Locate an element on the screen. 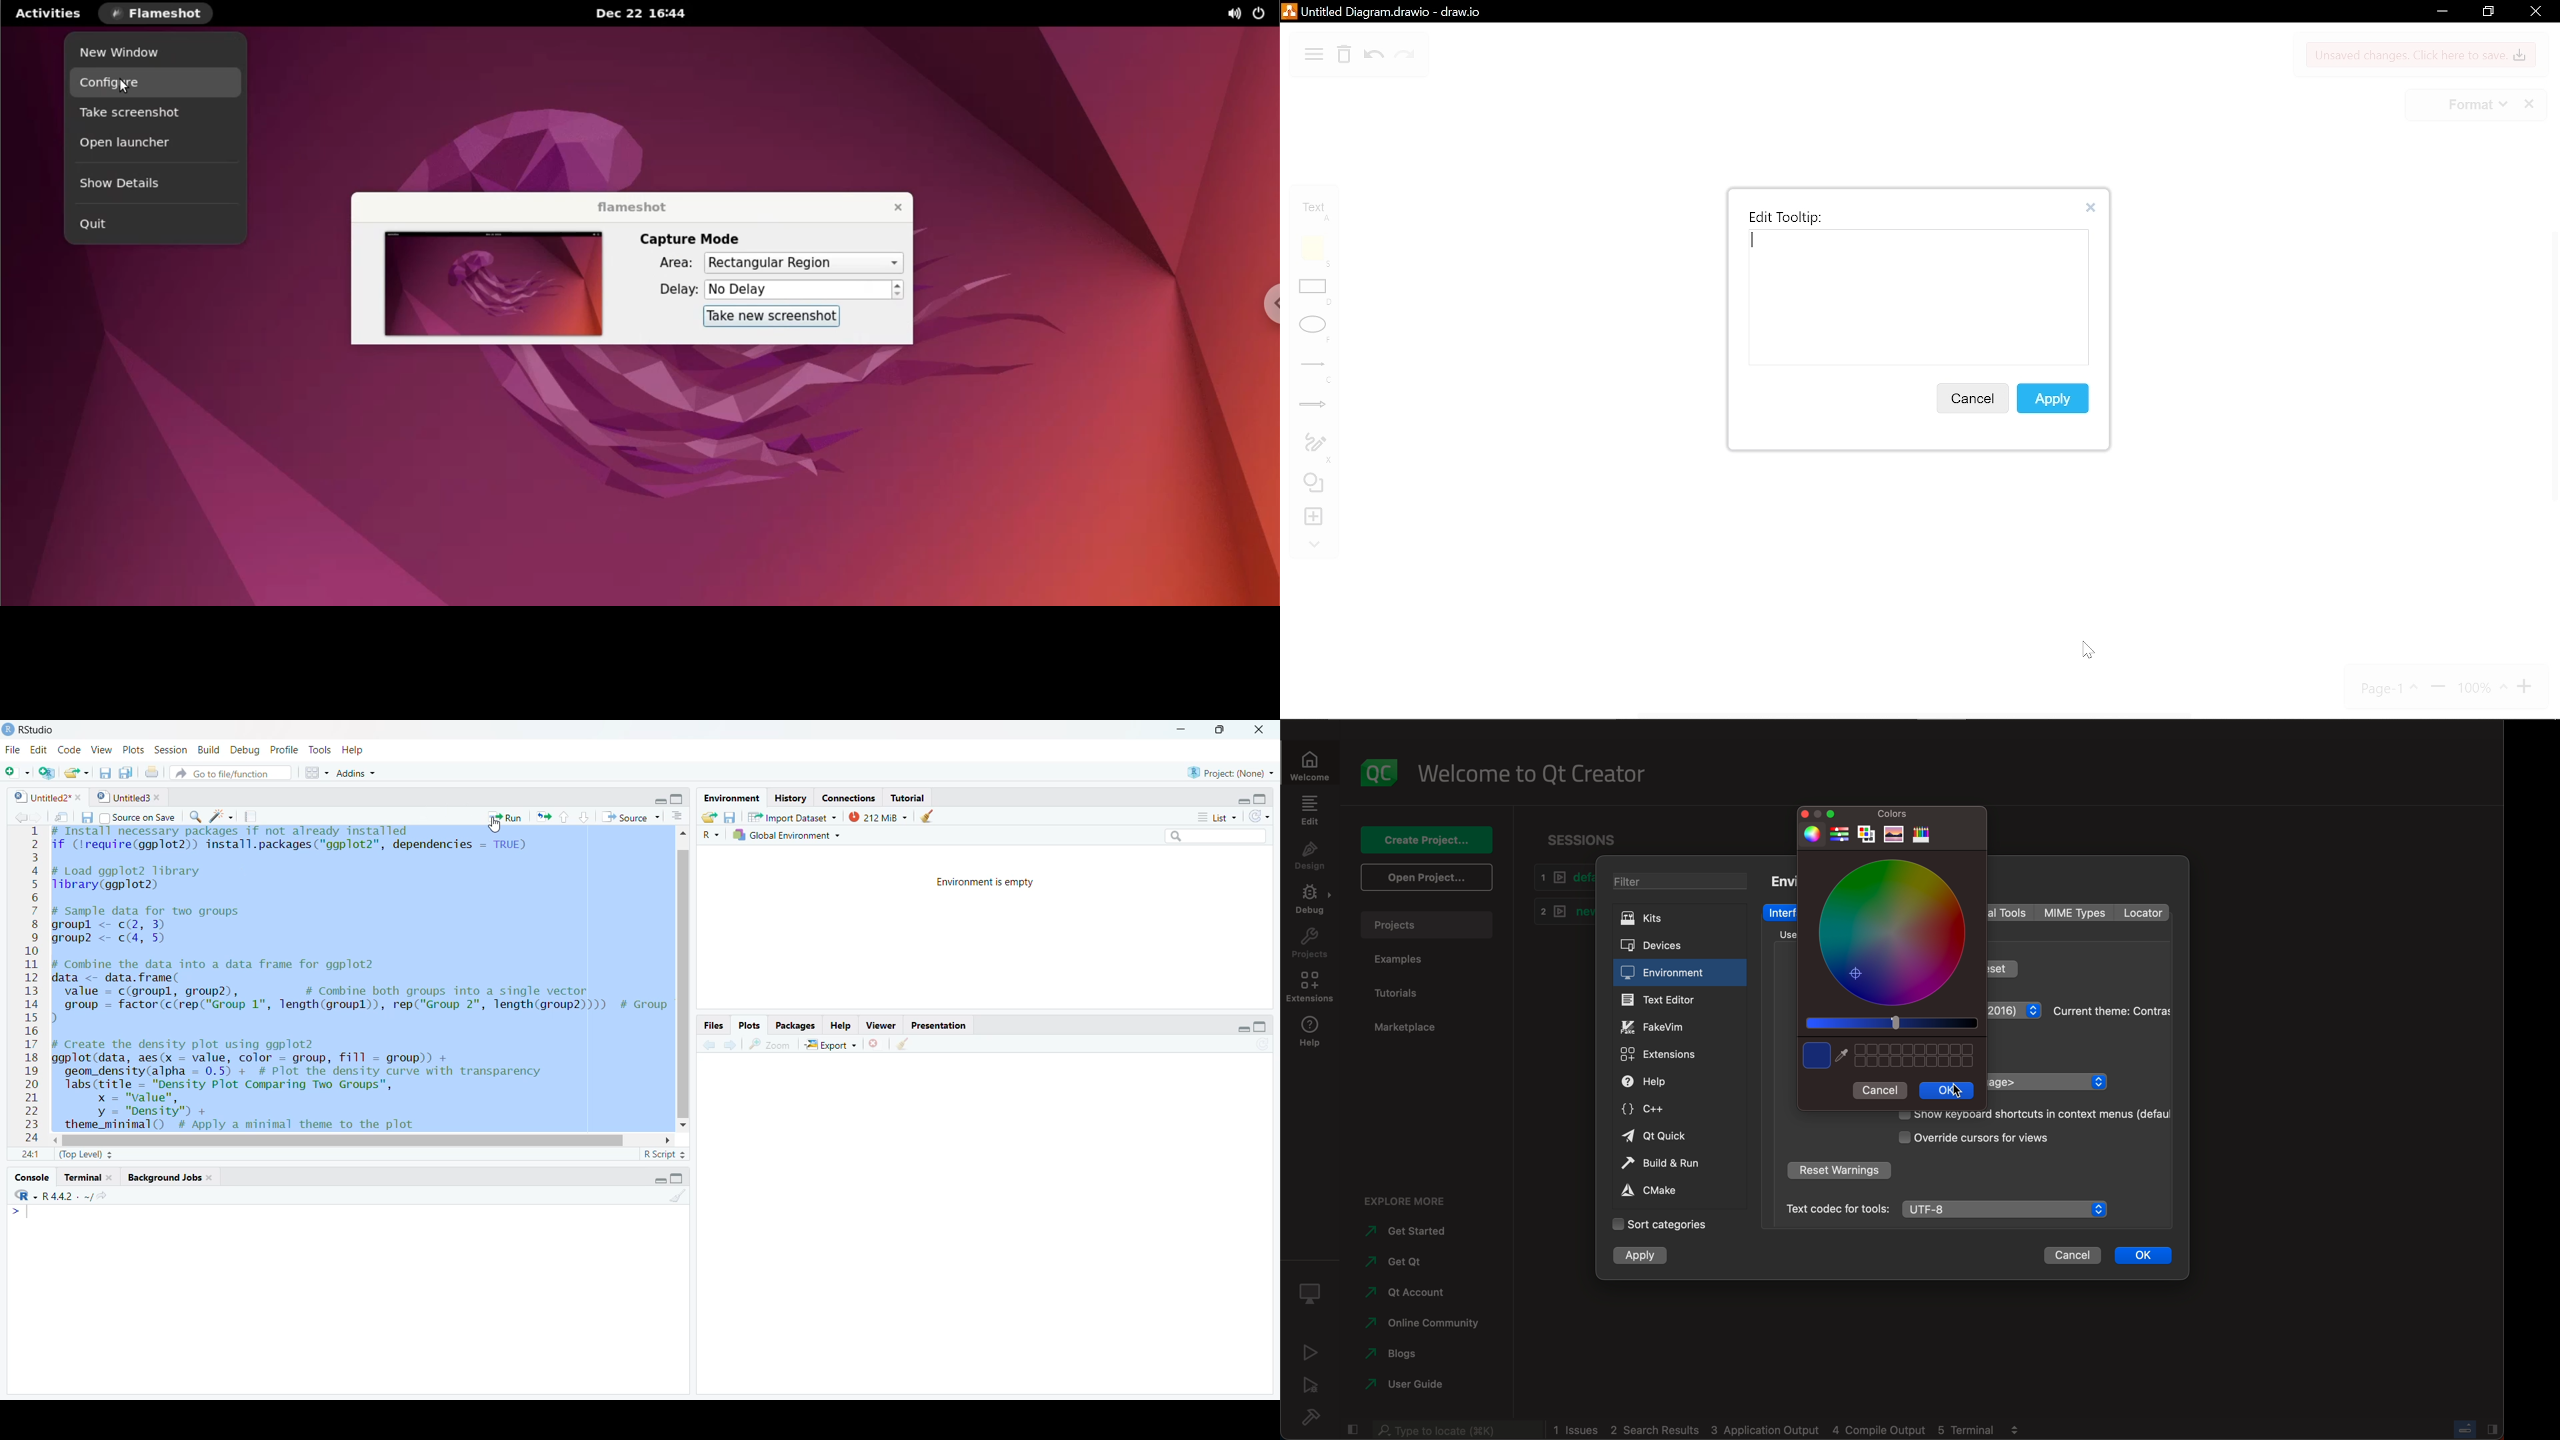 This screenshot has width=2576, height=1456. ports is located at coordinates (135, 749).